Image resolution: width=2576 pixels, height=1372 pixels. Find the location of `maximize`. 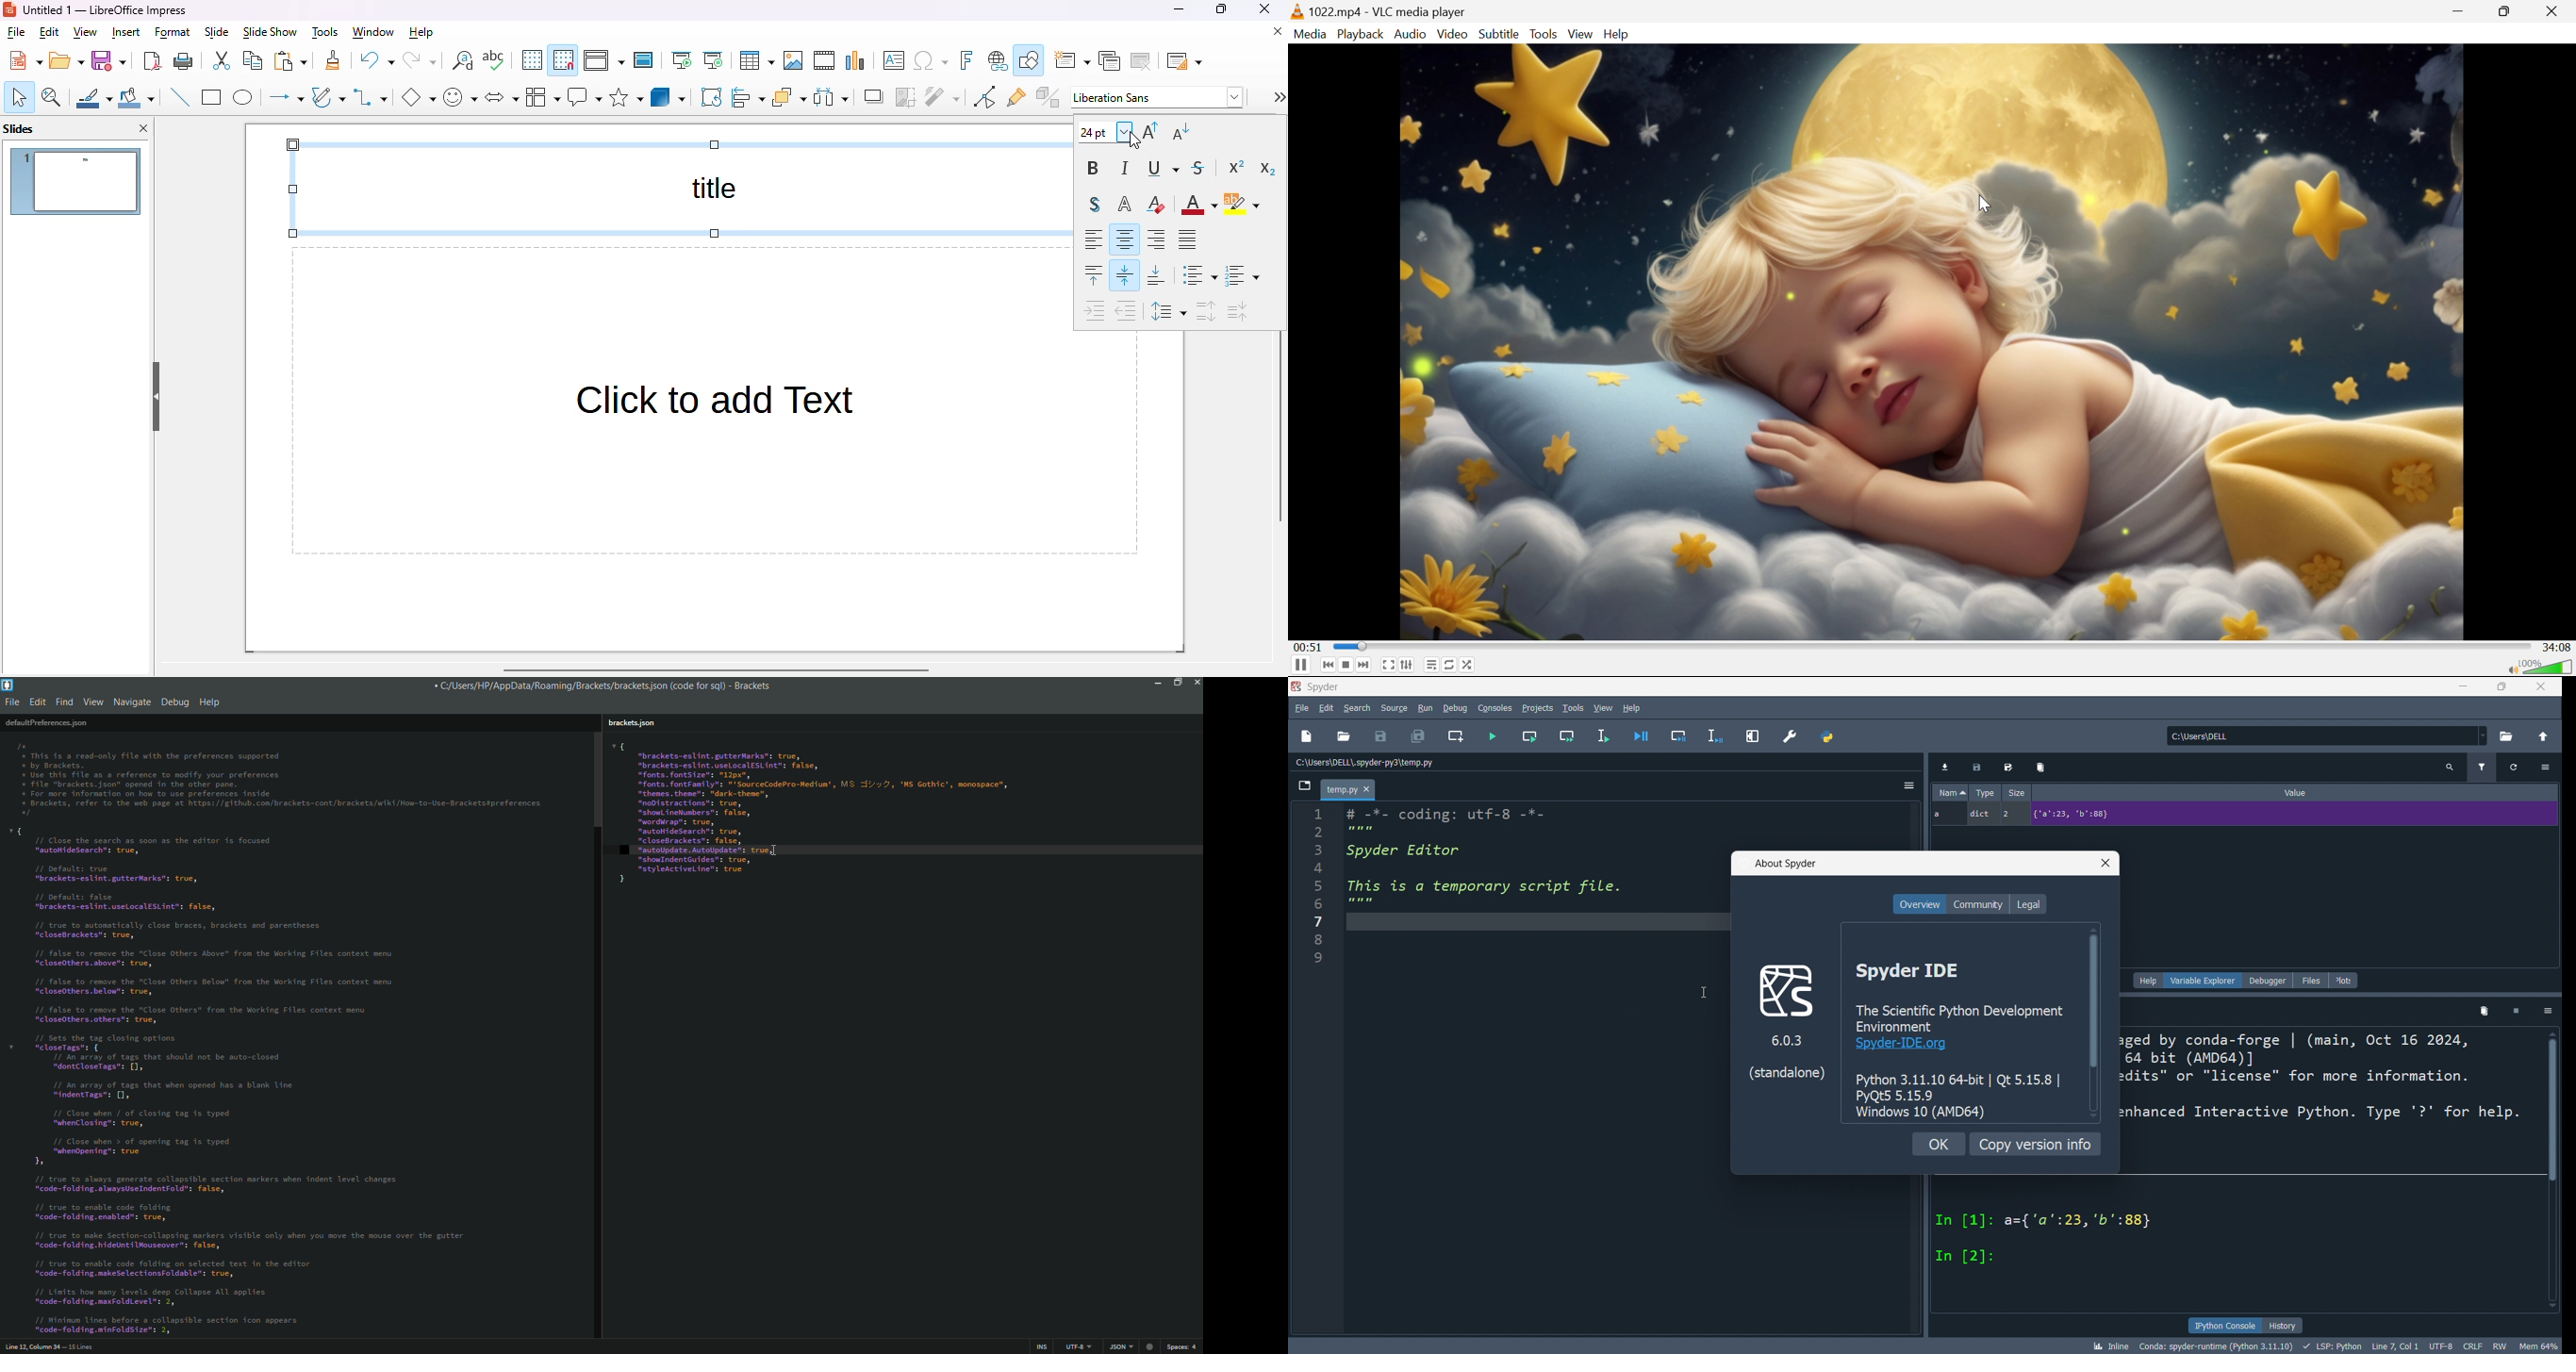

maximize is located at coordinates (2501, 687).